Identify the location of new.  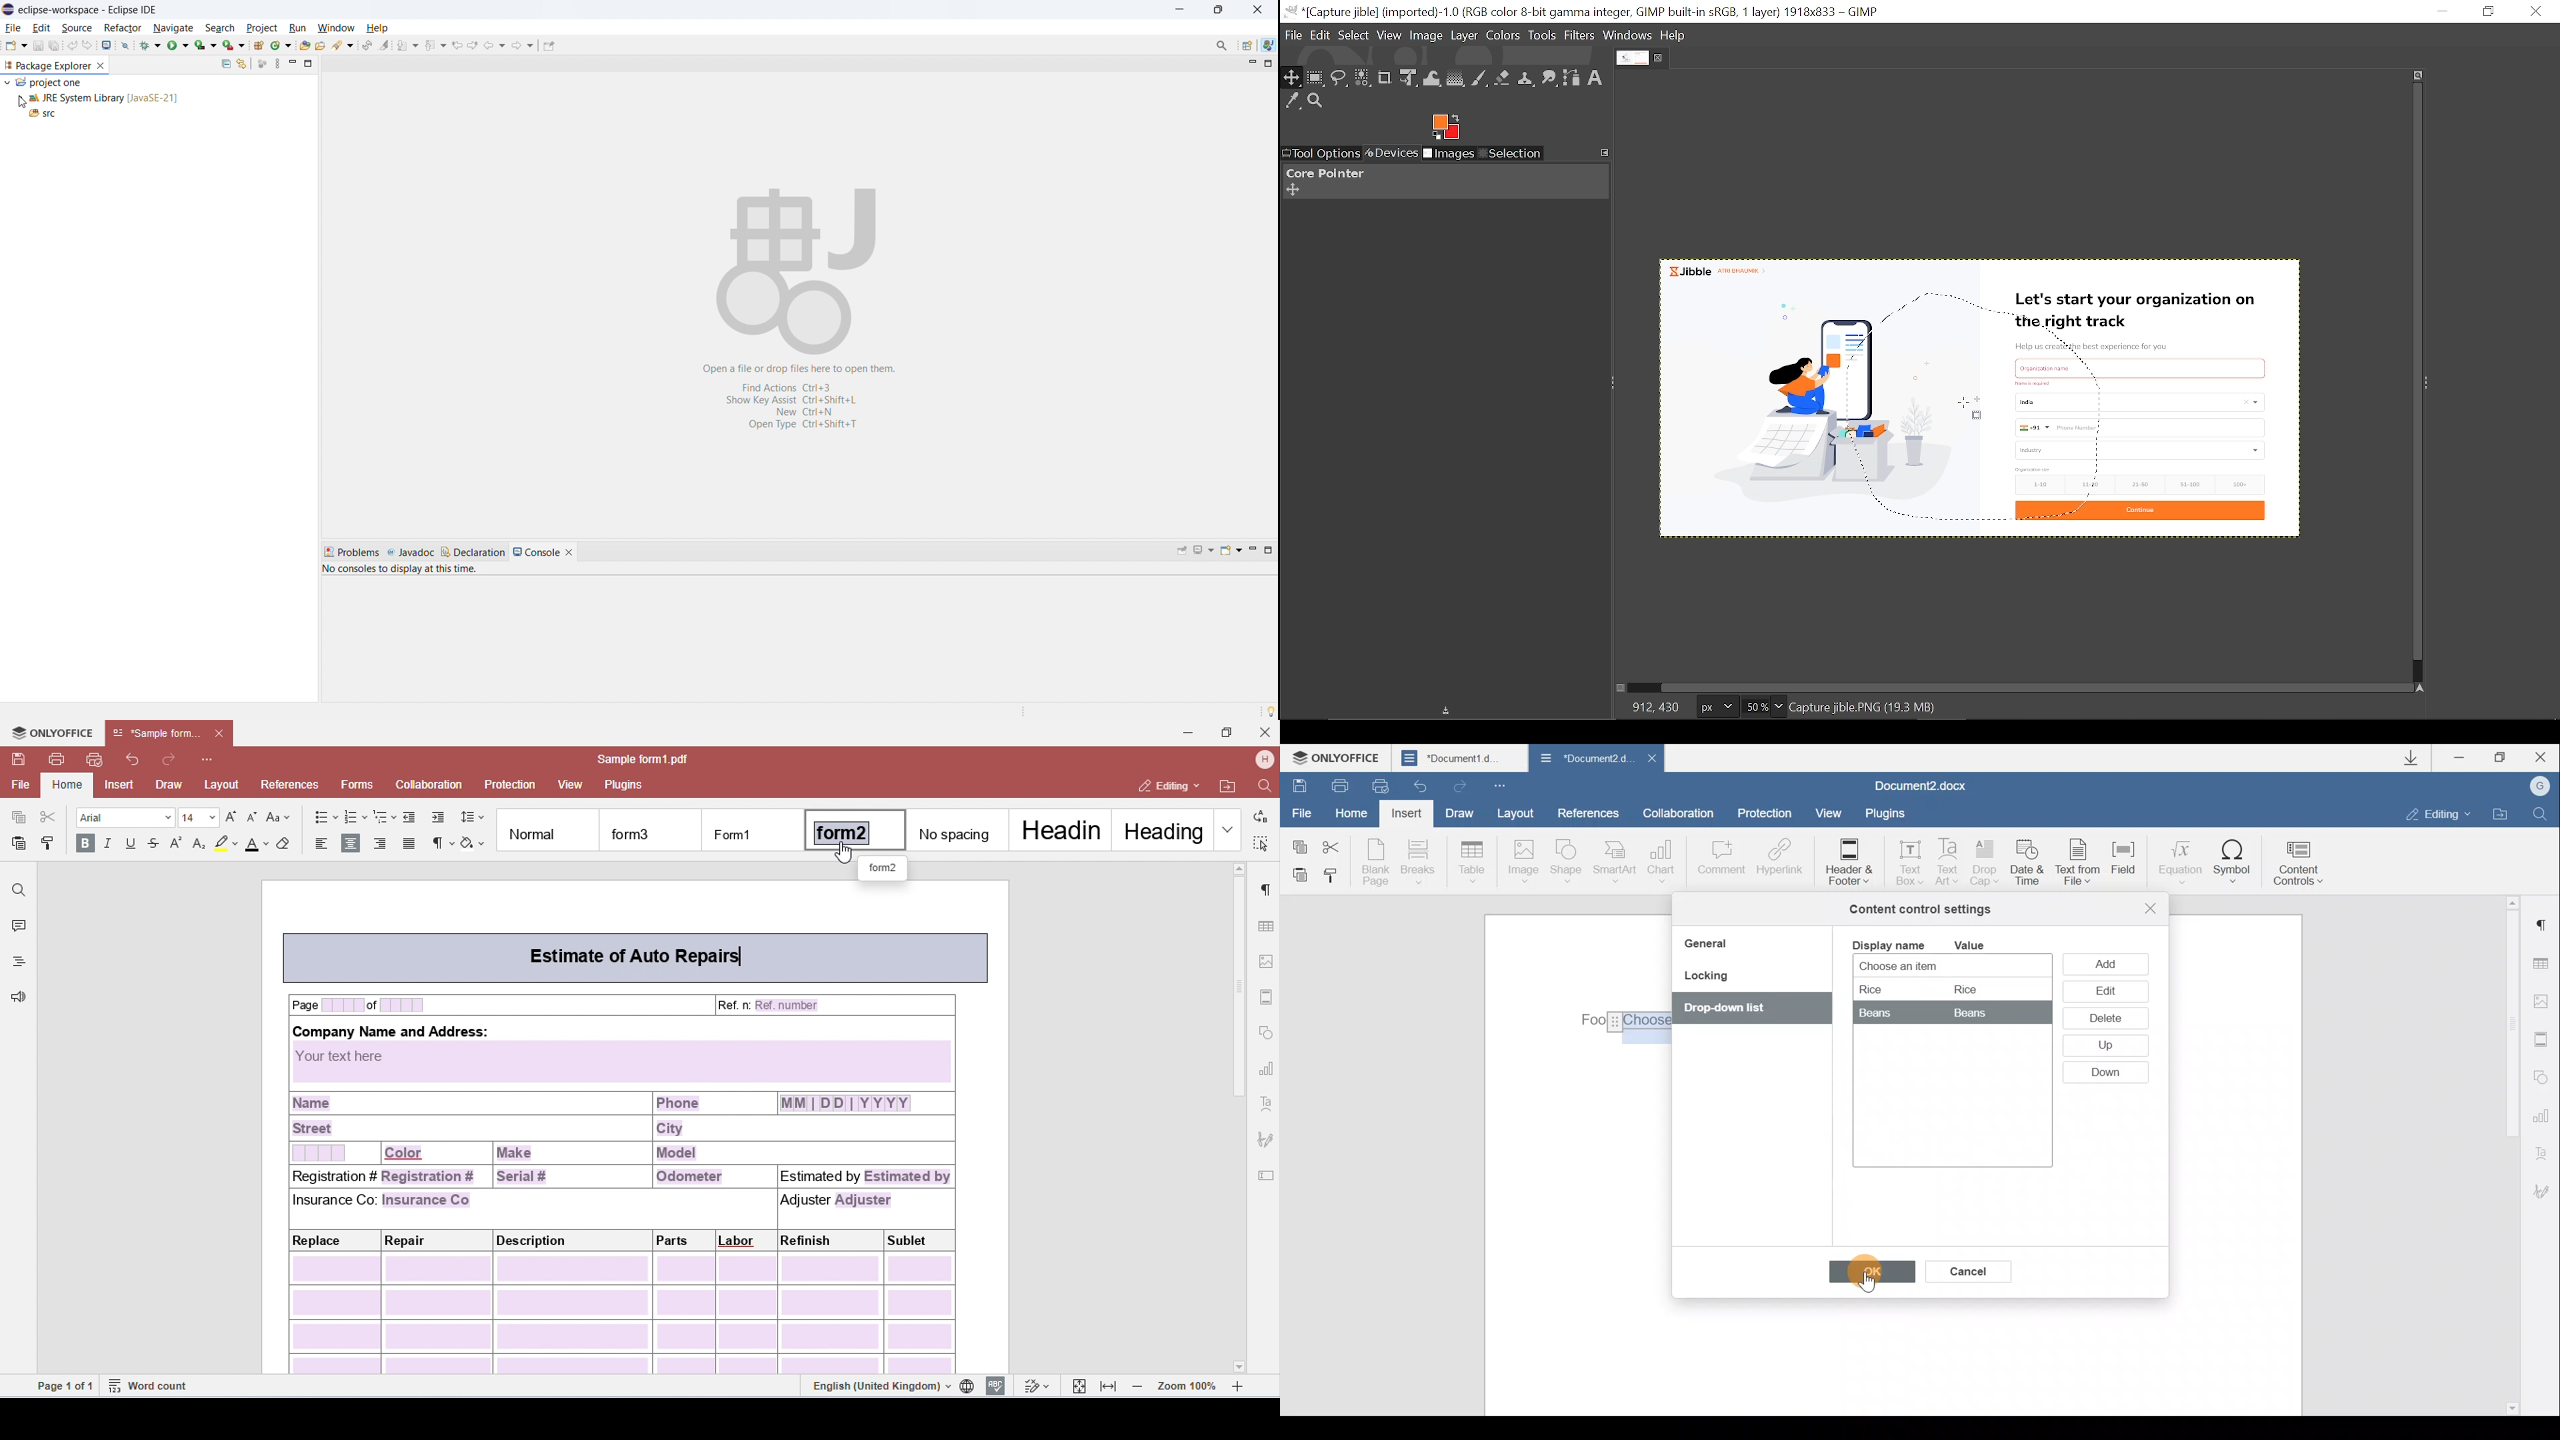
(15, 45).